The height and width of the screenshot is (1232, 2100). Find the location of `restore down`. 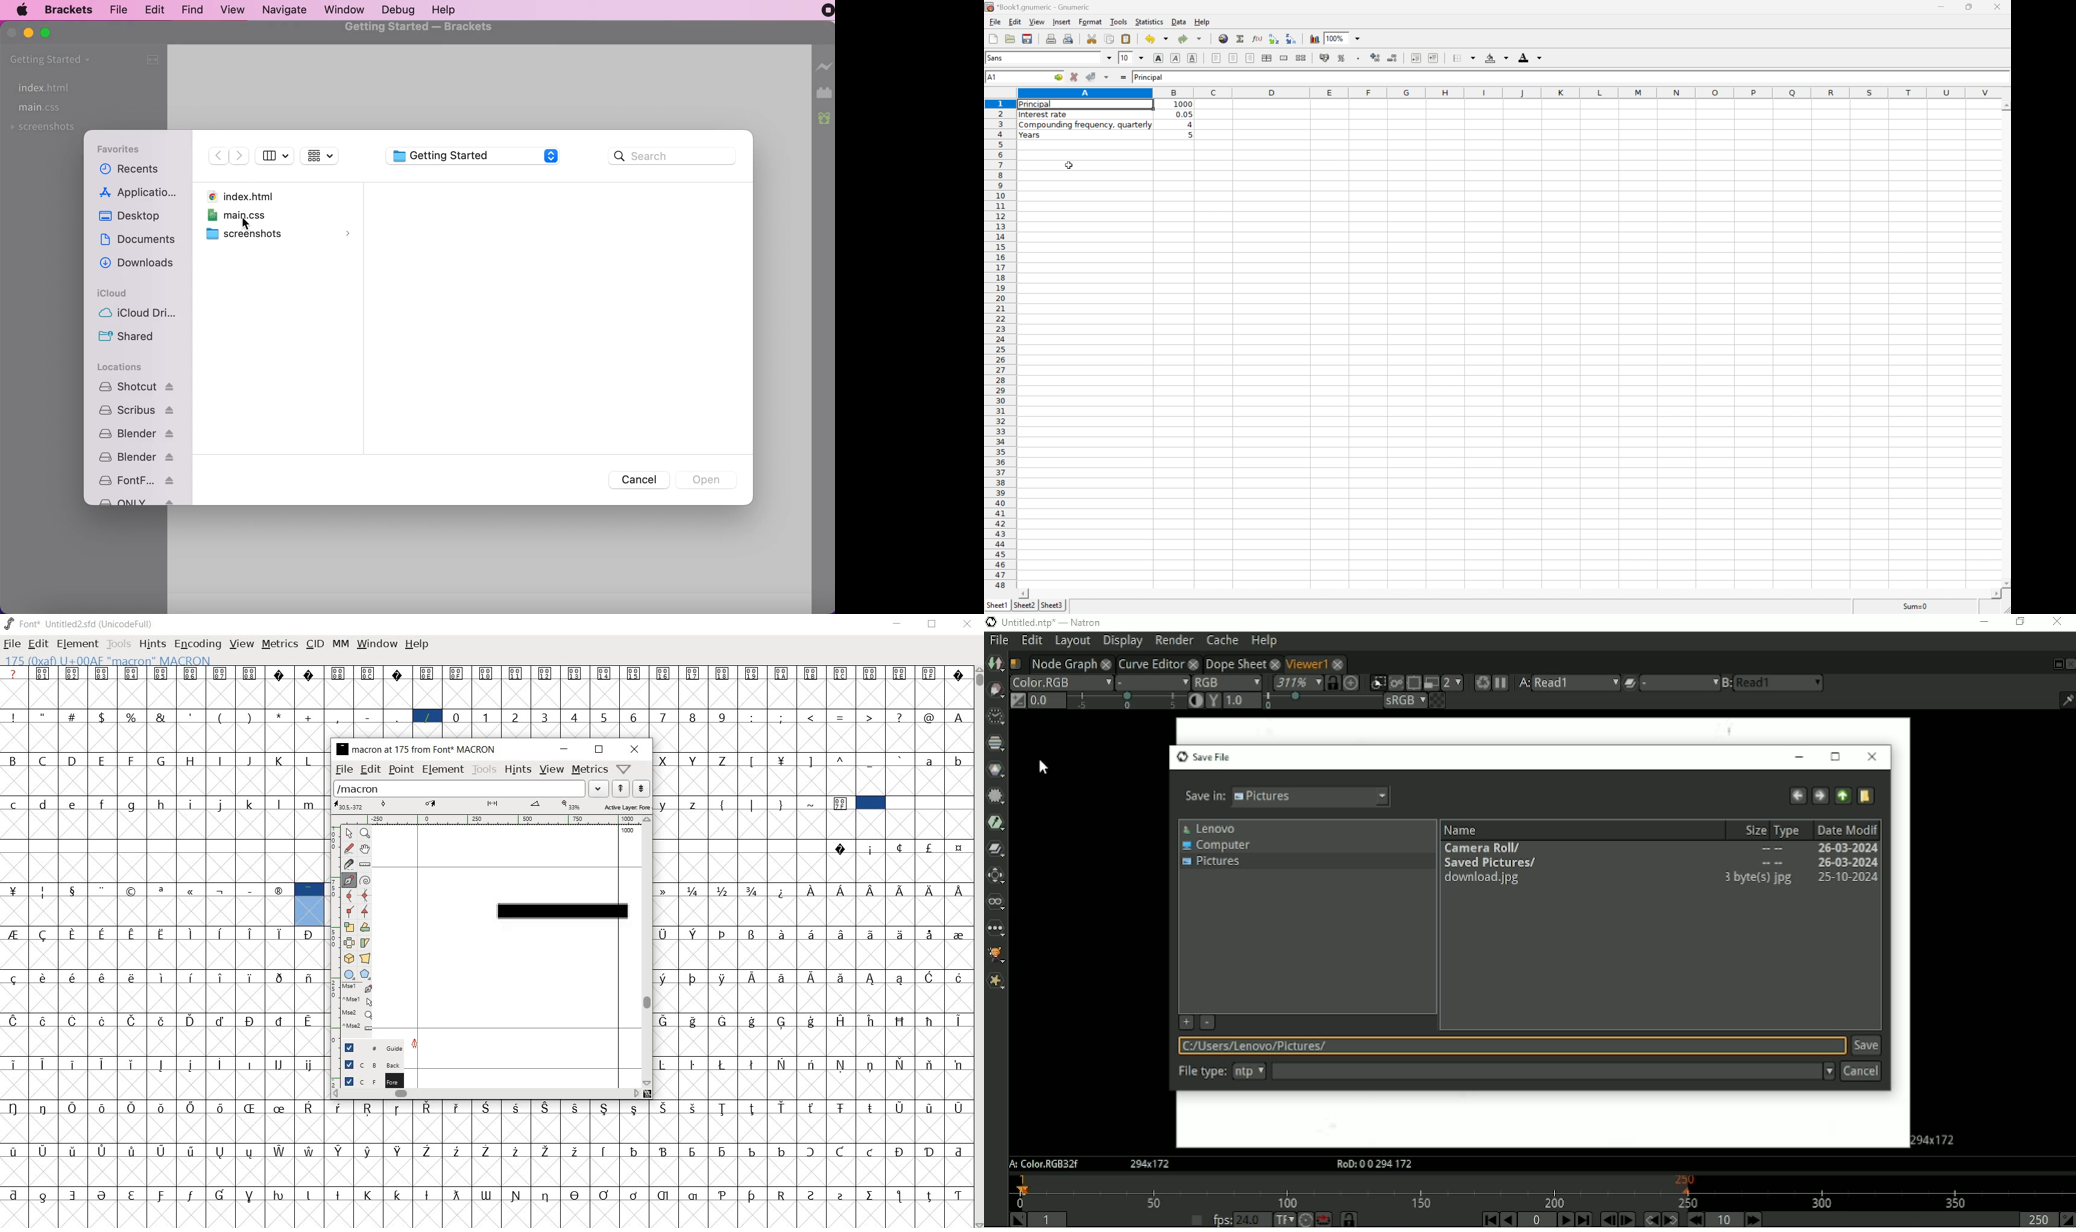

restore down is located at coordinates (1972, 6).